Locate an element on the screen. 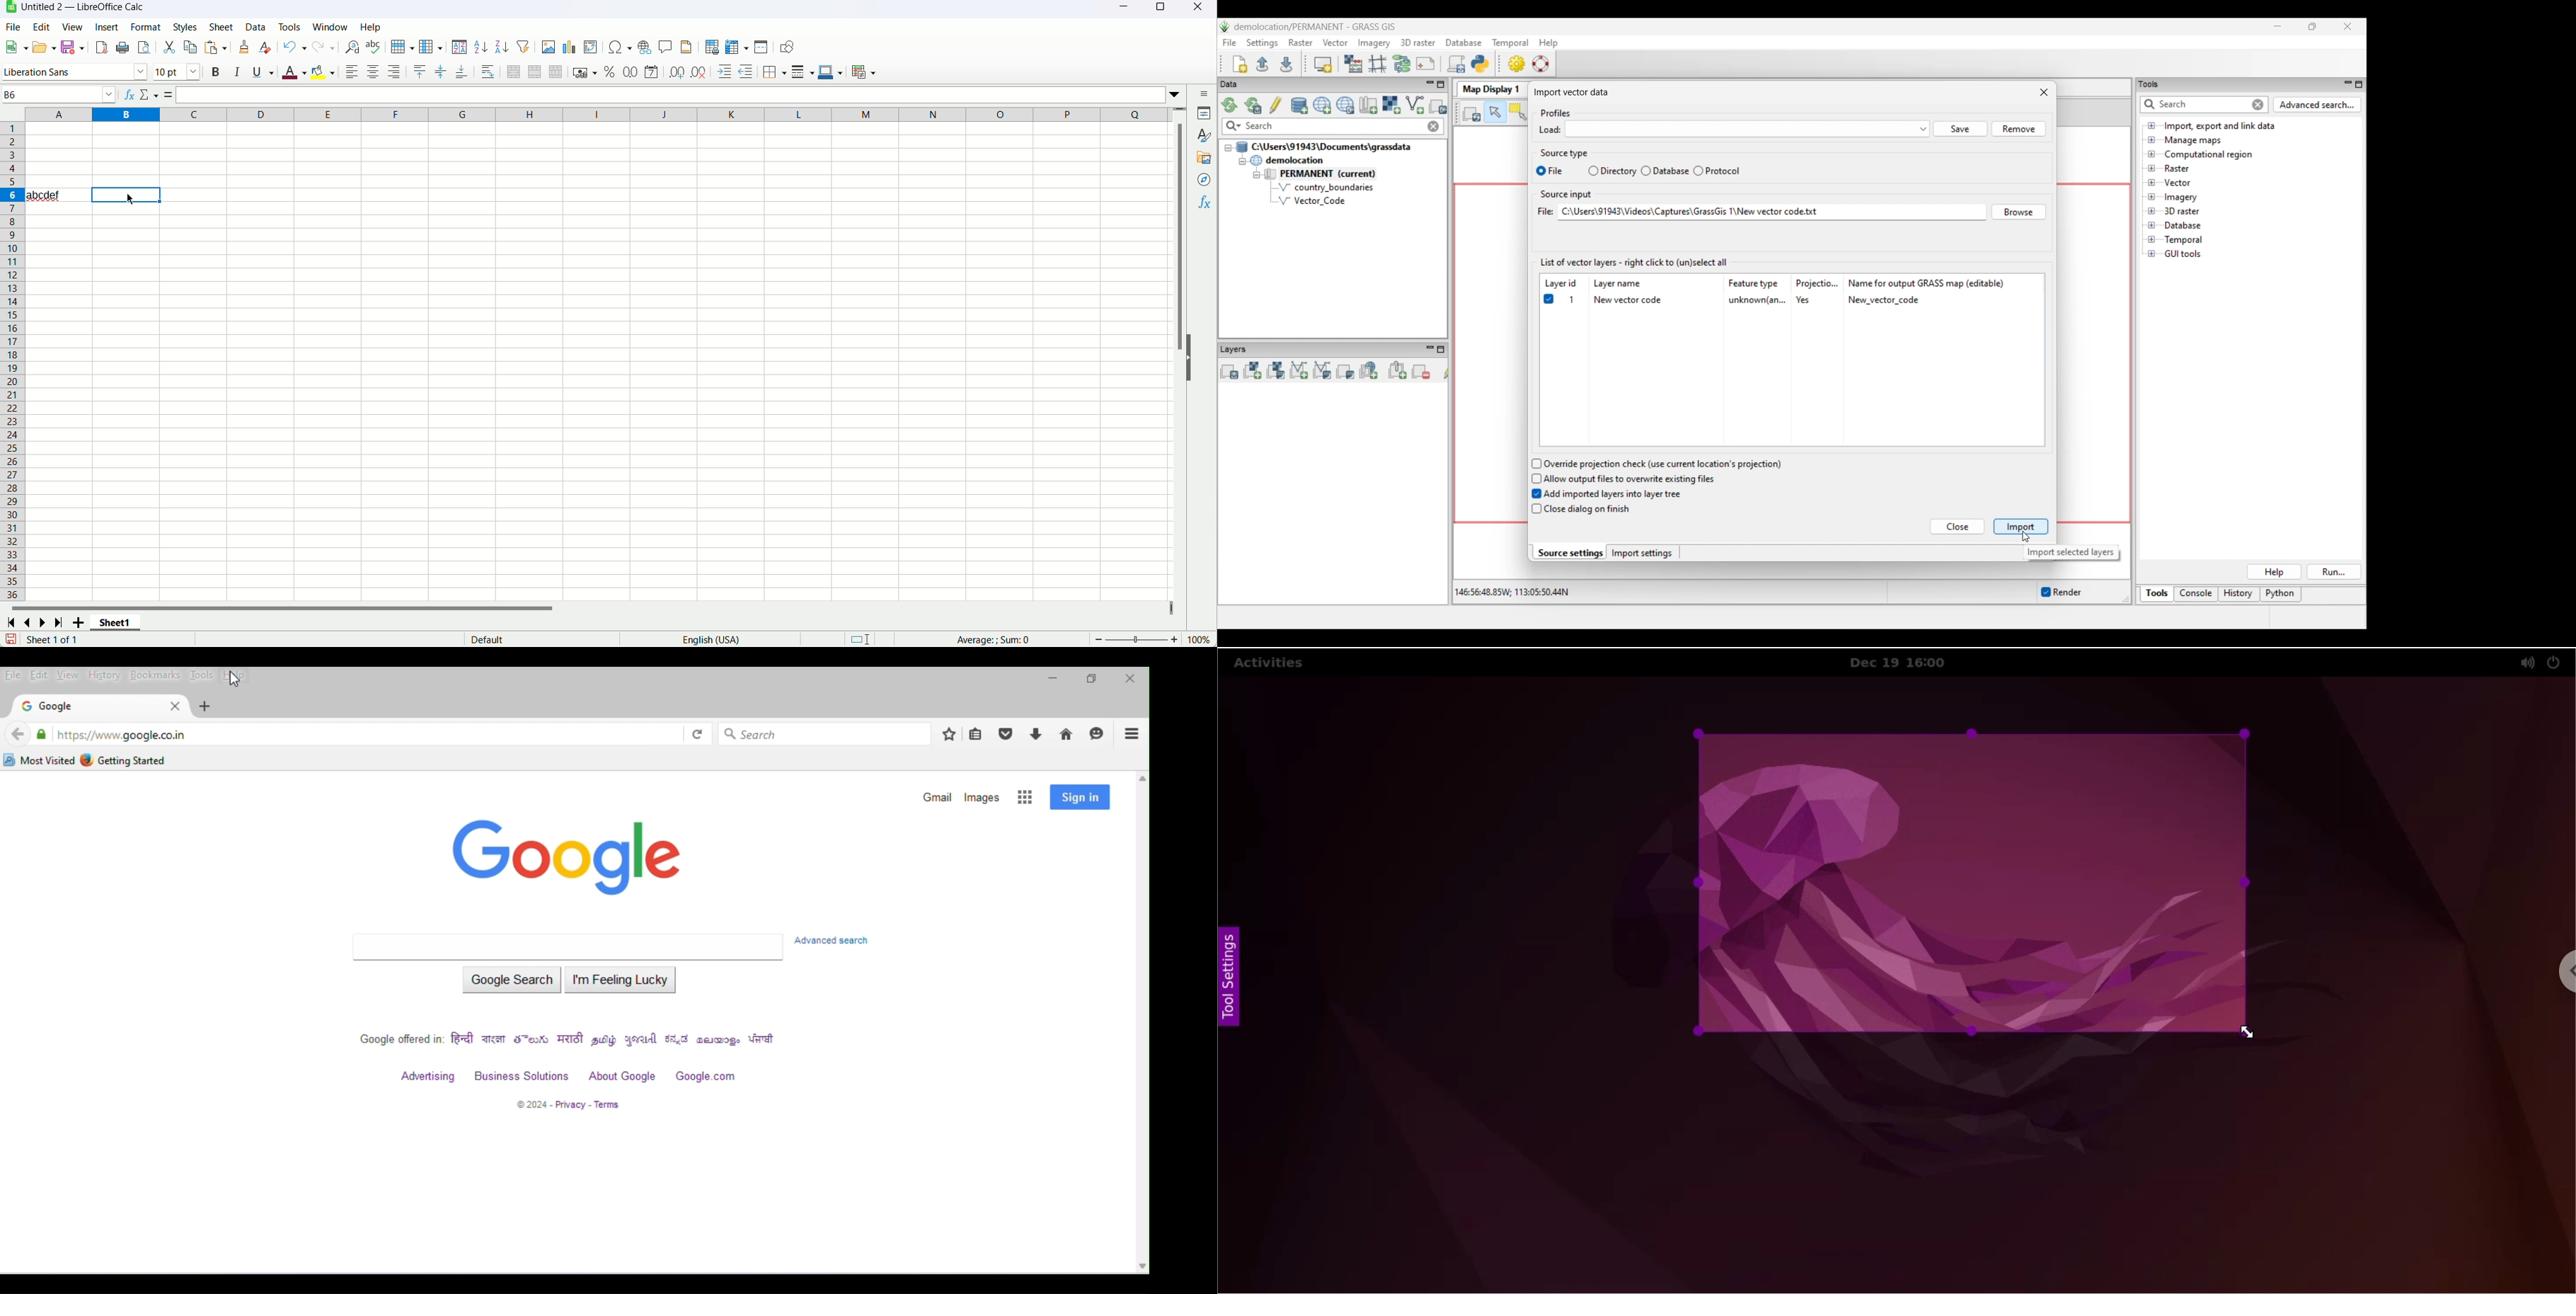 The height and width of the screenshot is (1316, 2576). open is located at coordinates (46, 46).